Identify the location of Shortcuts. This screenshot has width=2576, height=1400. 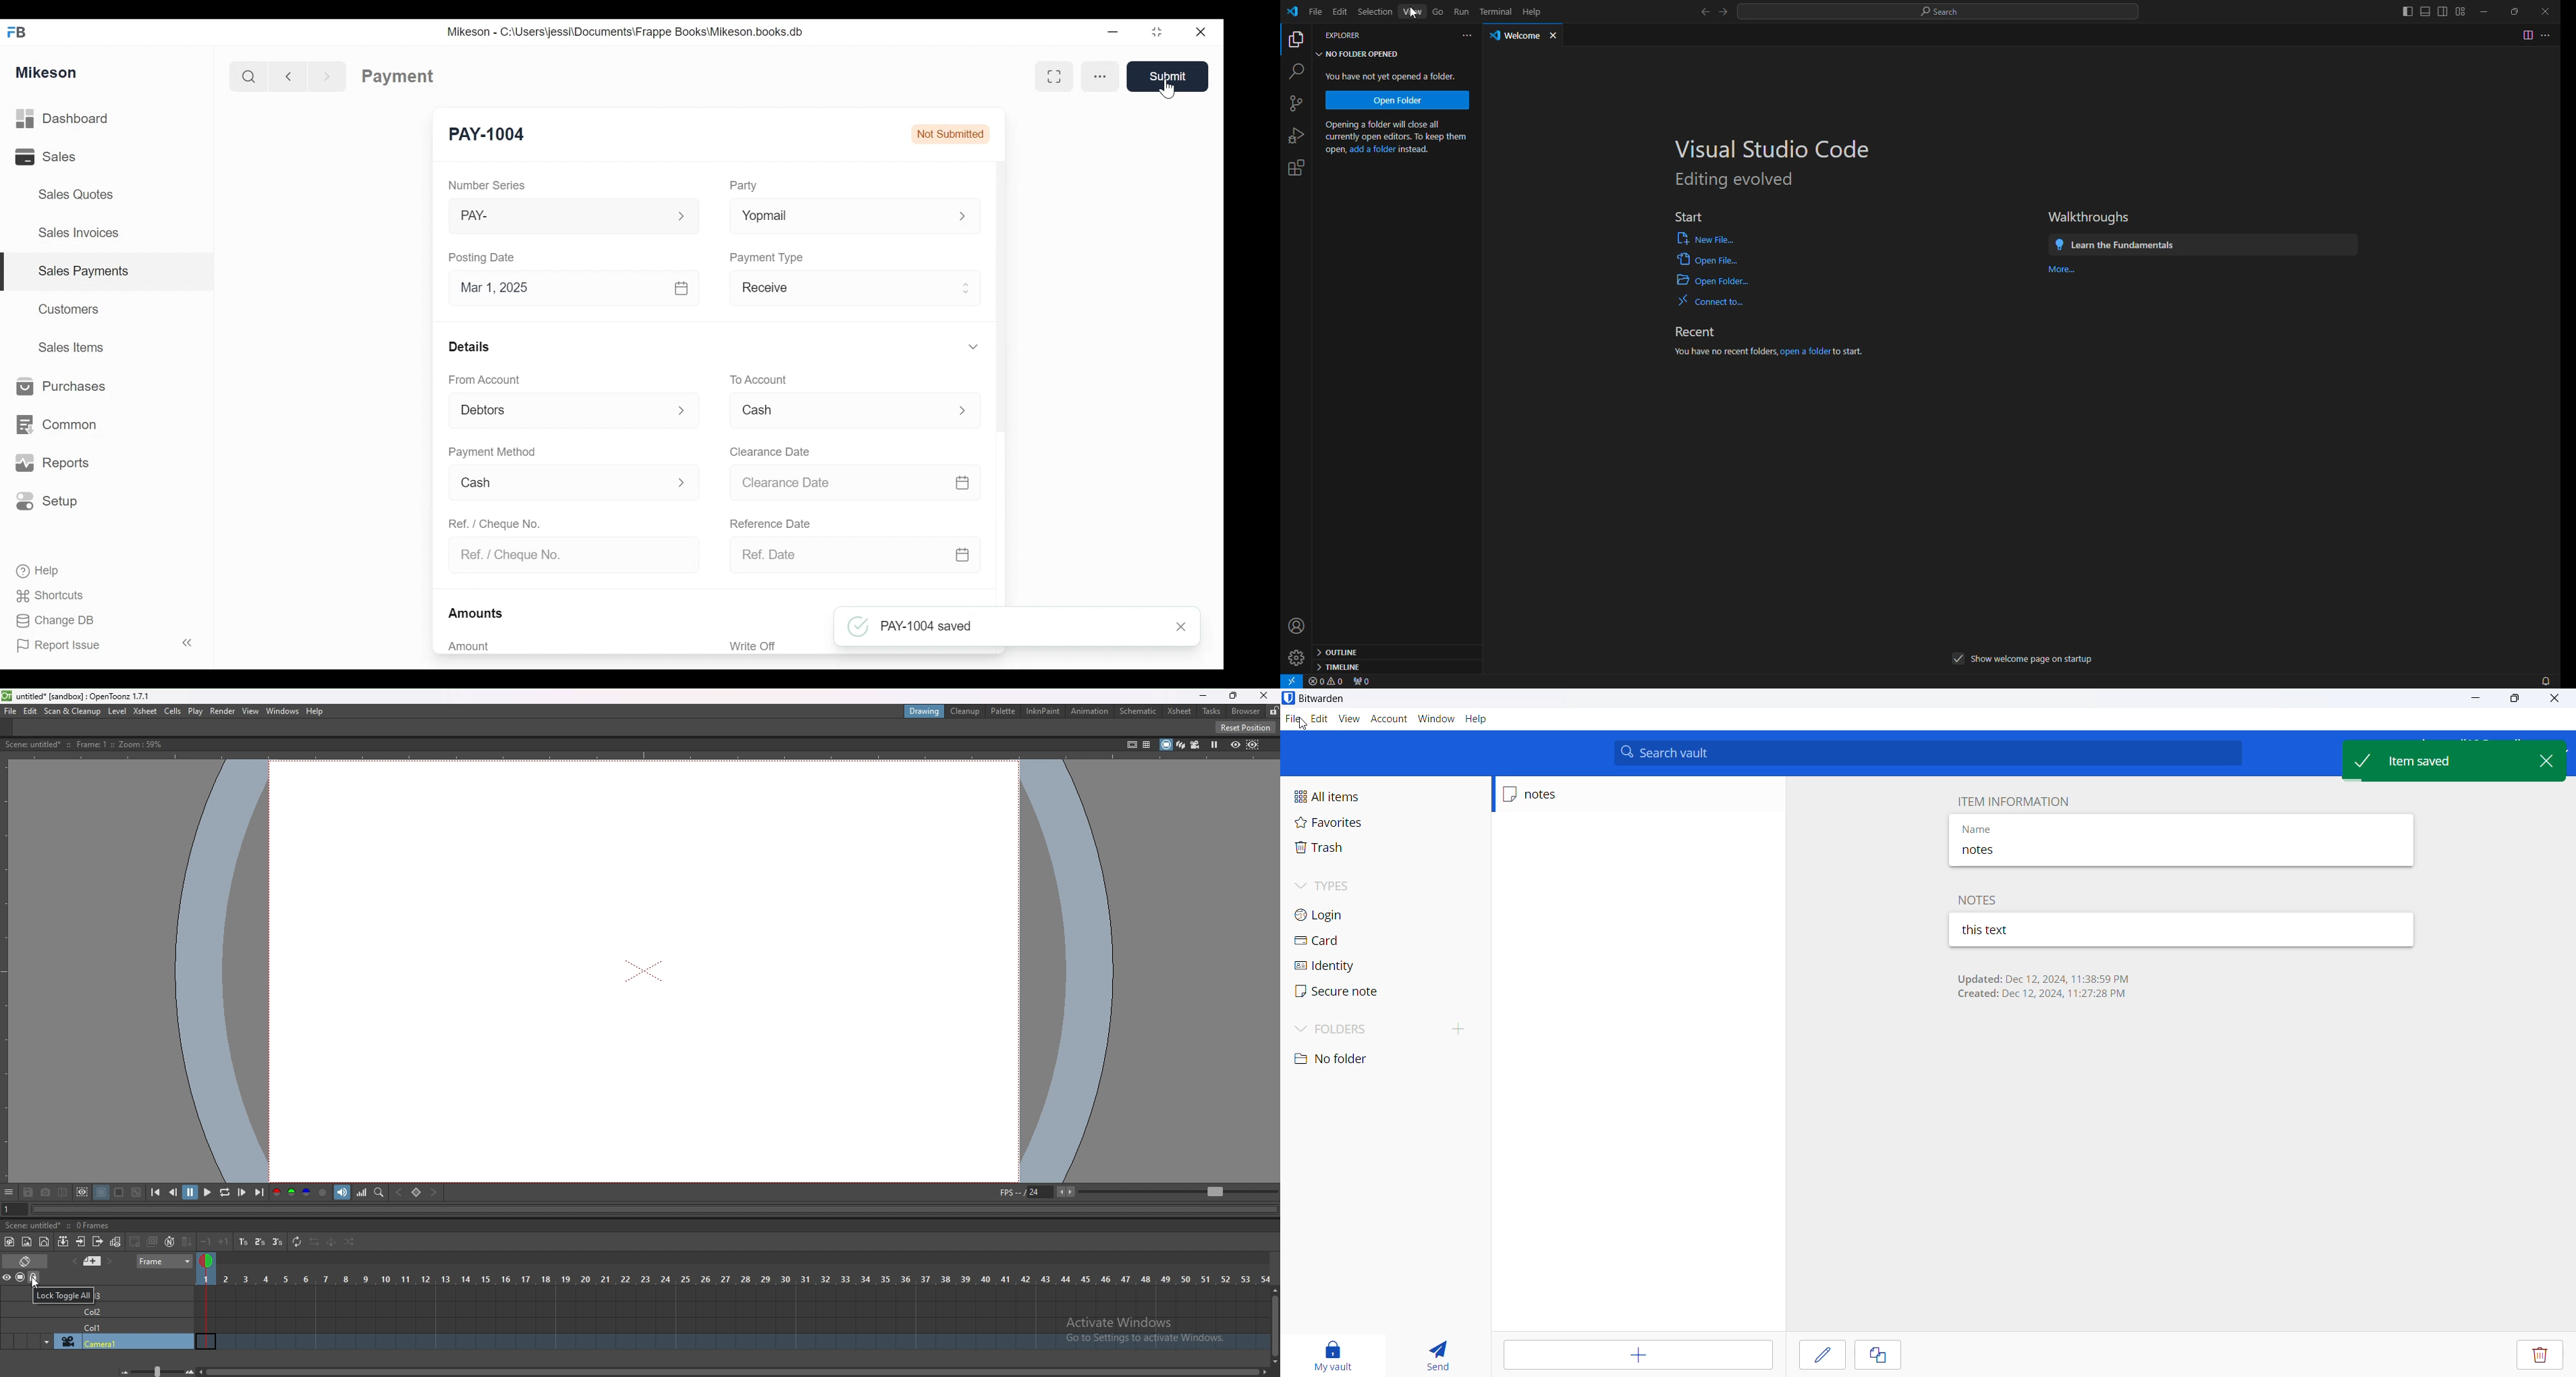
(55, 592).